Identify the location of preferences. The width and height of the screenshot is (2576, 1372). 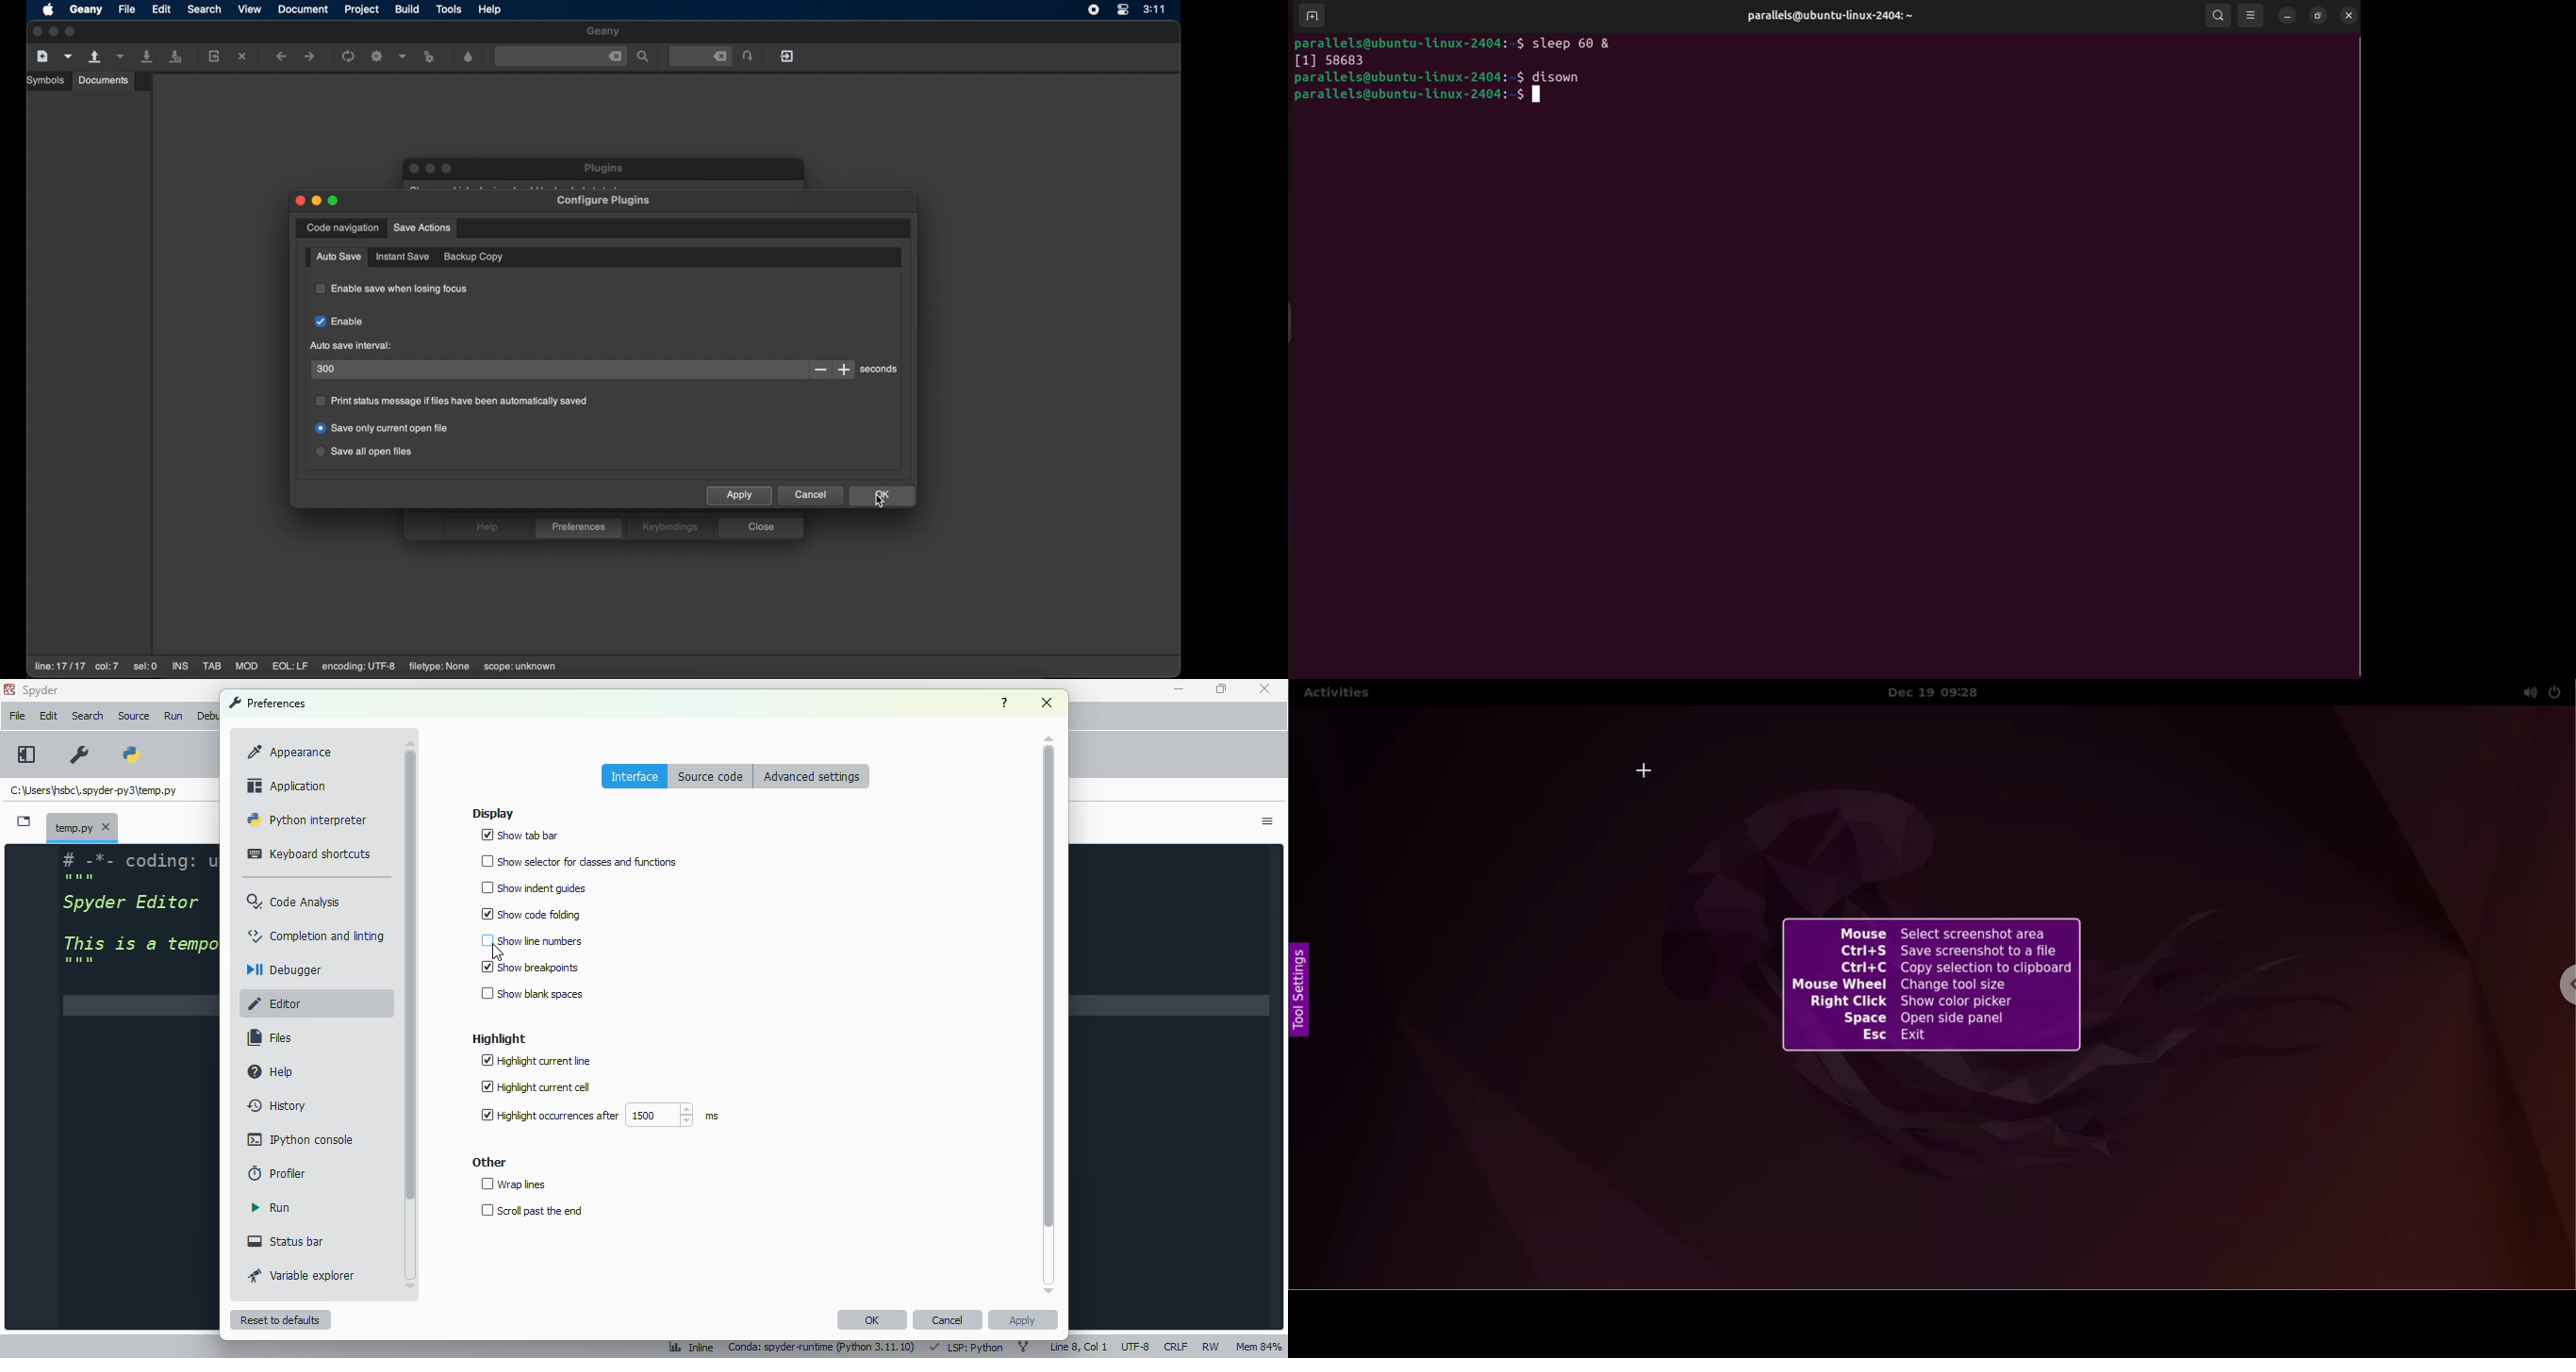
(78, 754).